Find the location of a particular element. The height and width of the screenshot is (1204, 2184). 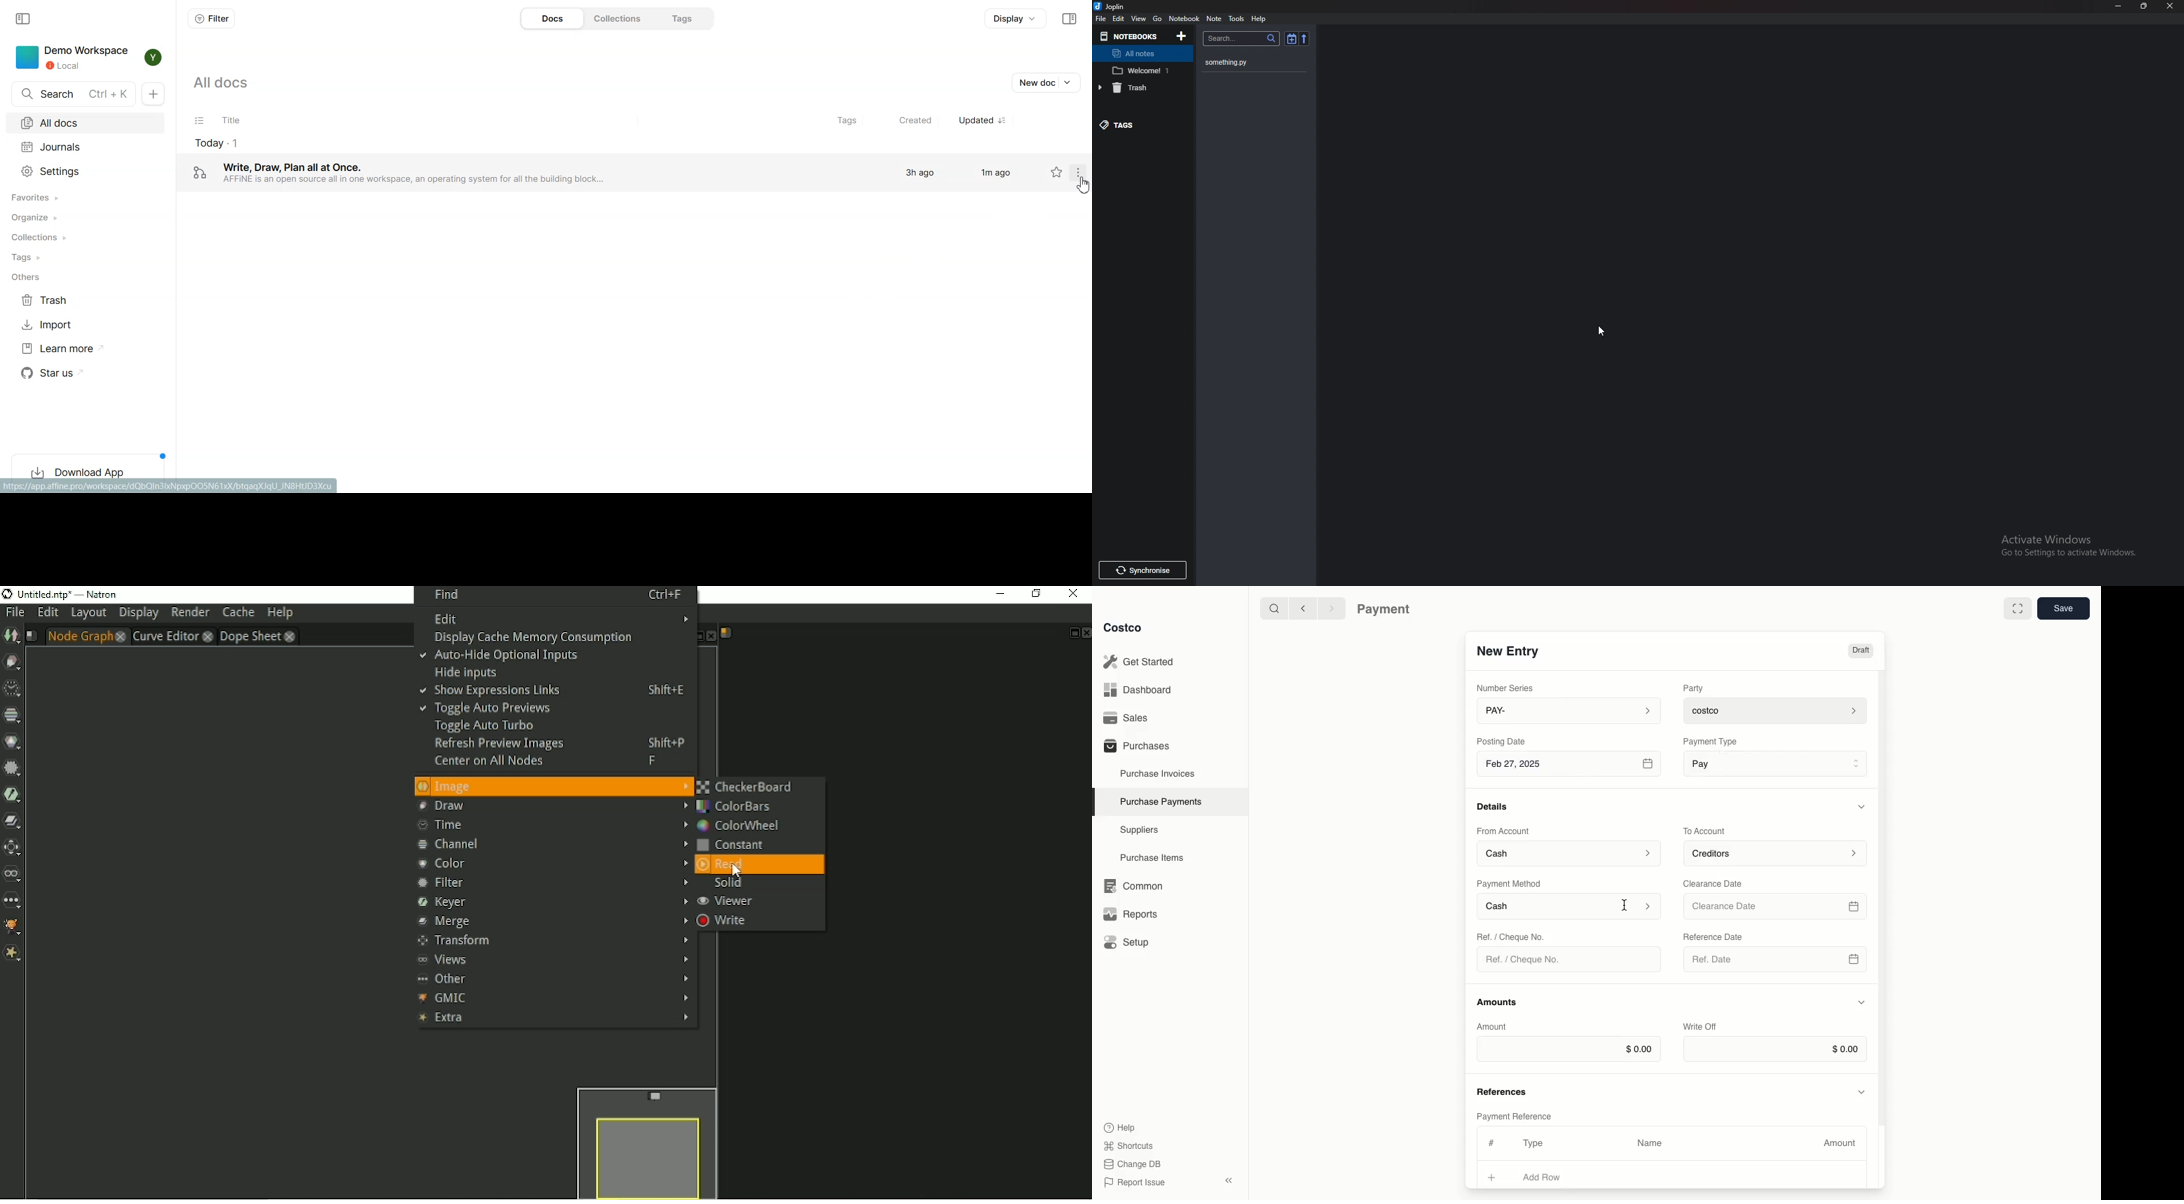

# is located at coordinates (1489, 1141).